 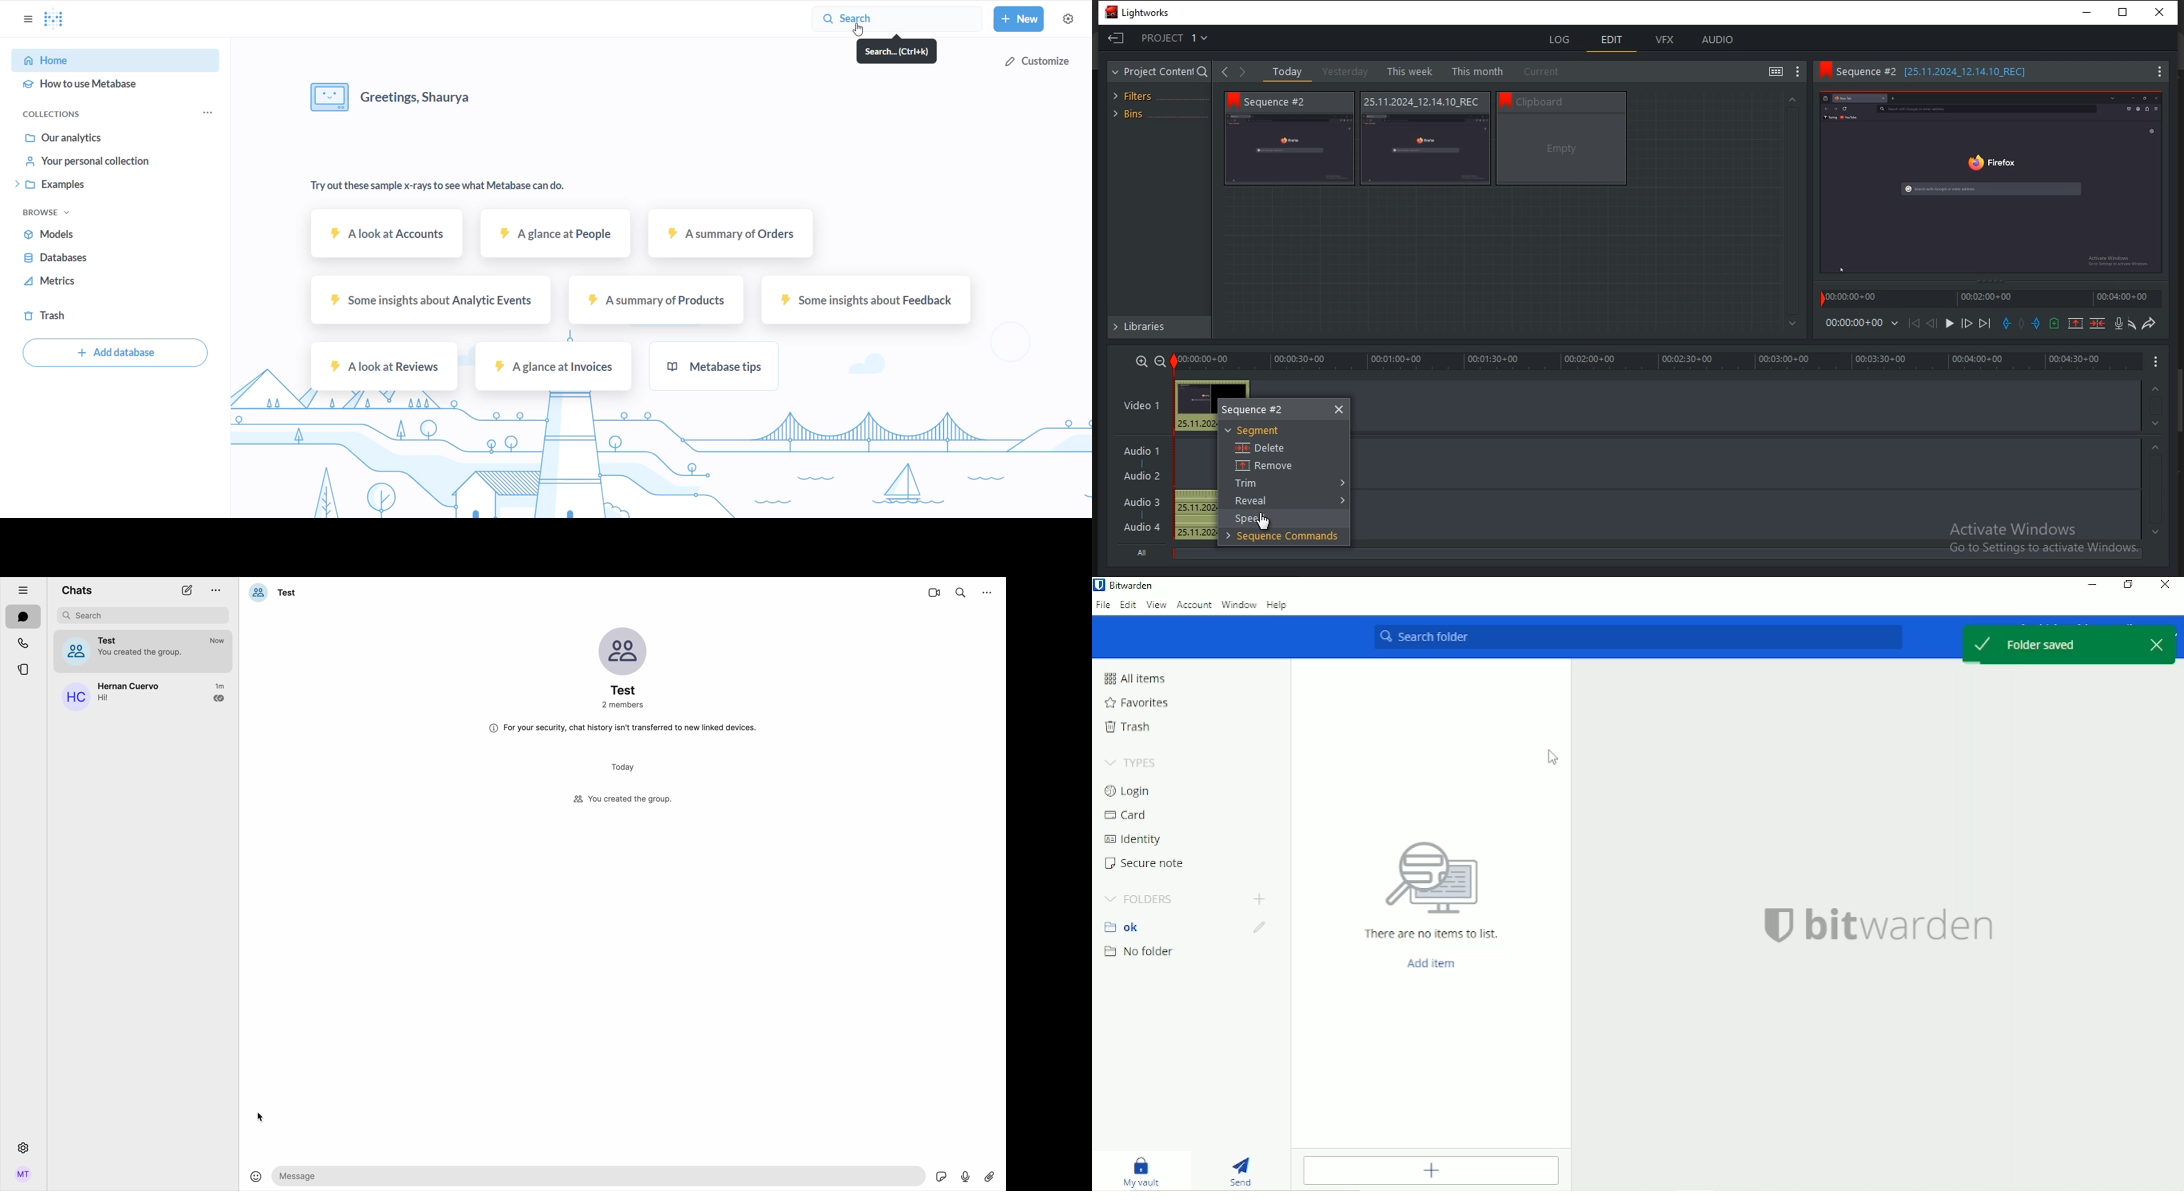 I want to click on create options, so click(x=189, y=590).